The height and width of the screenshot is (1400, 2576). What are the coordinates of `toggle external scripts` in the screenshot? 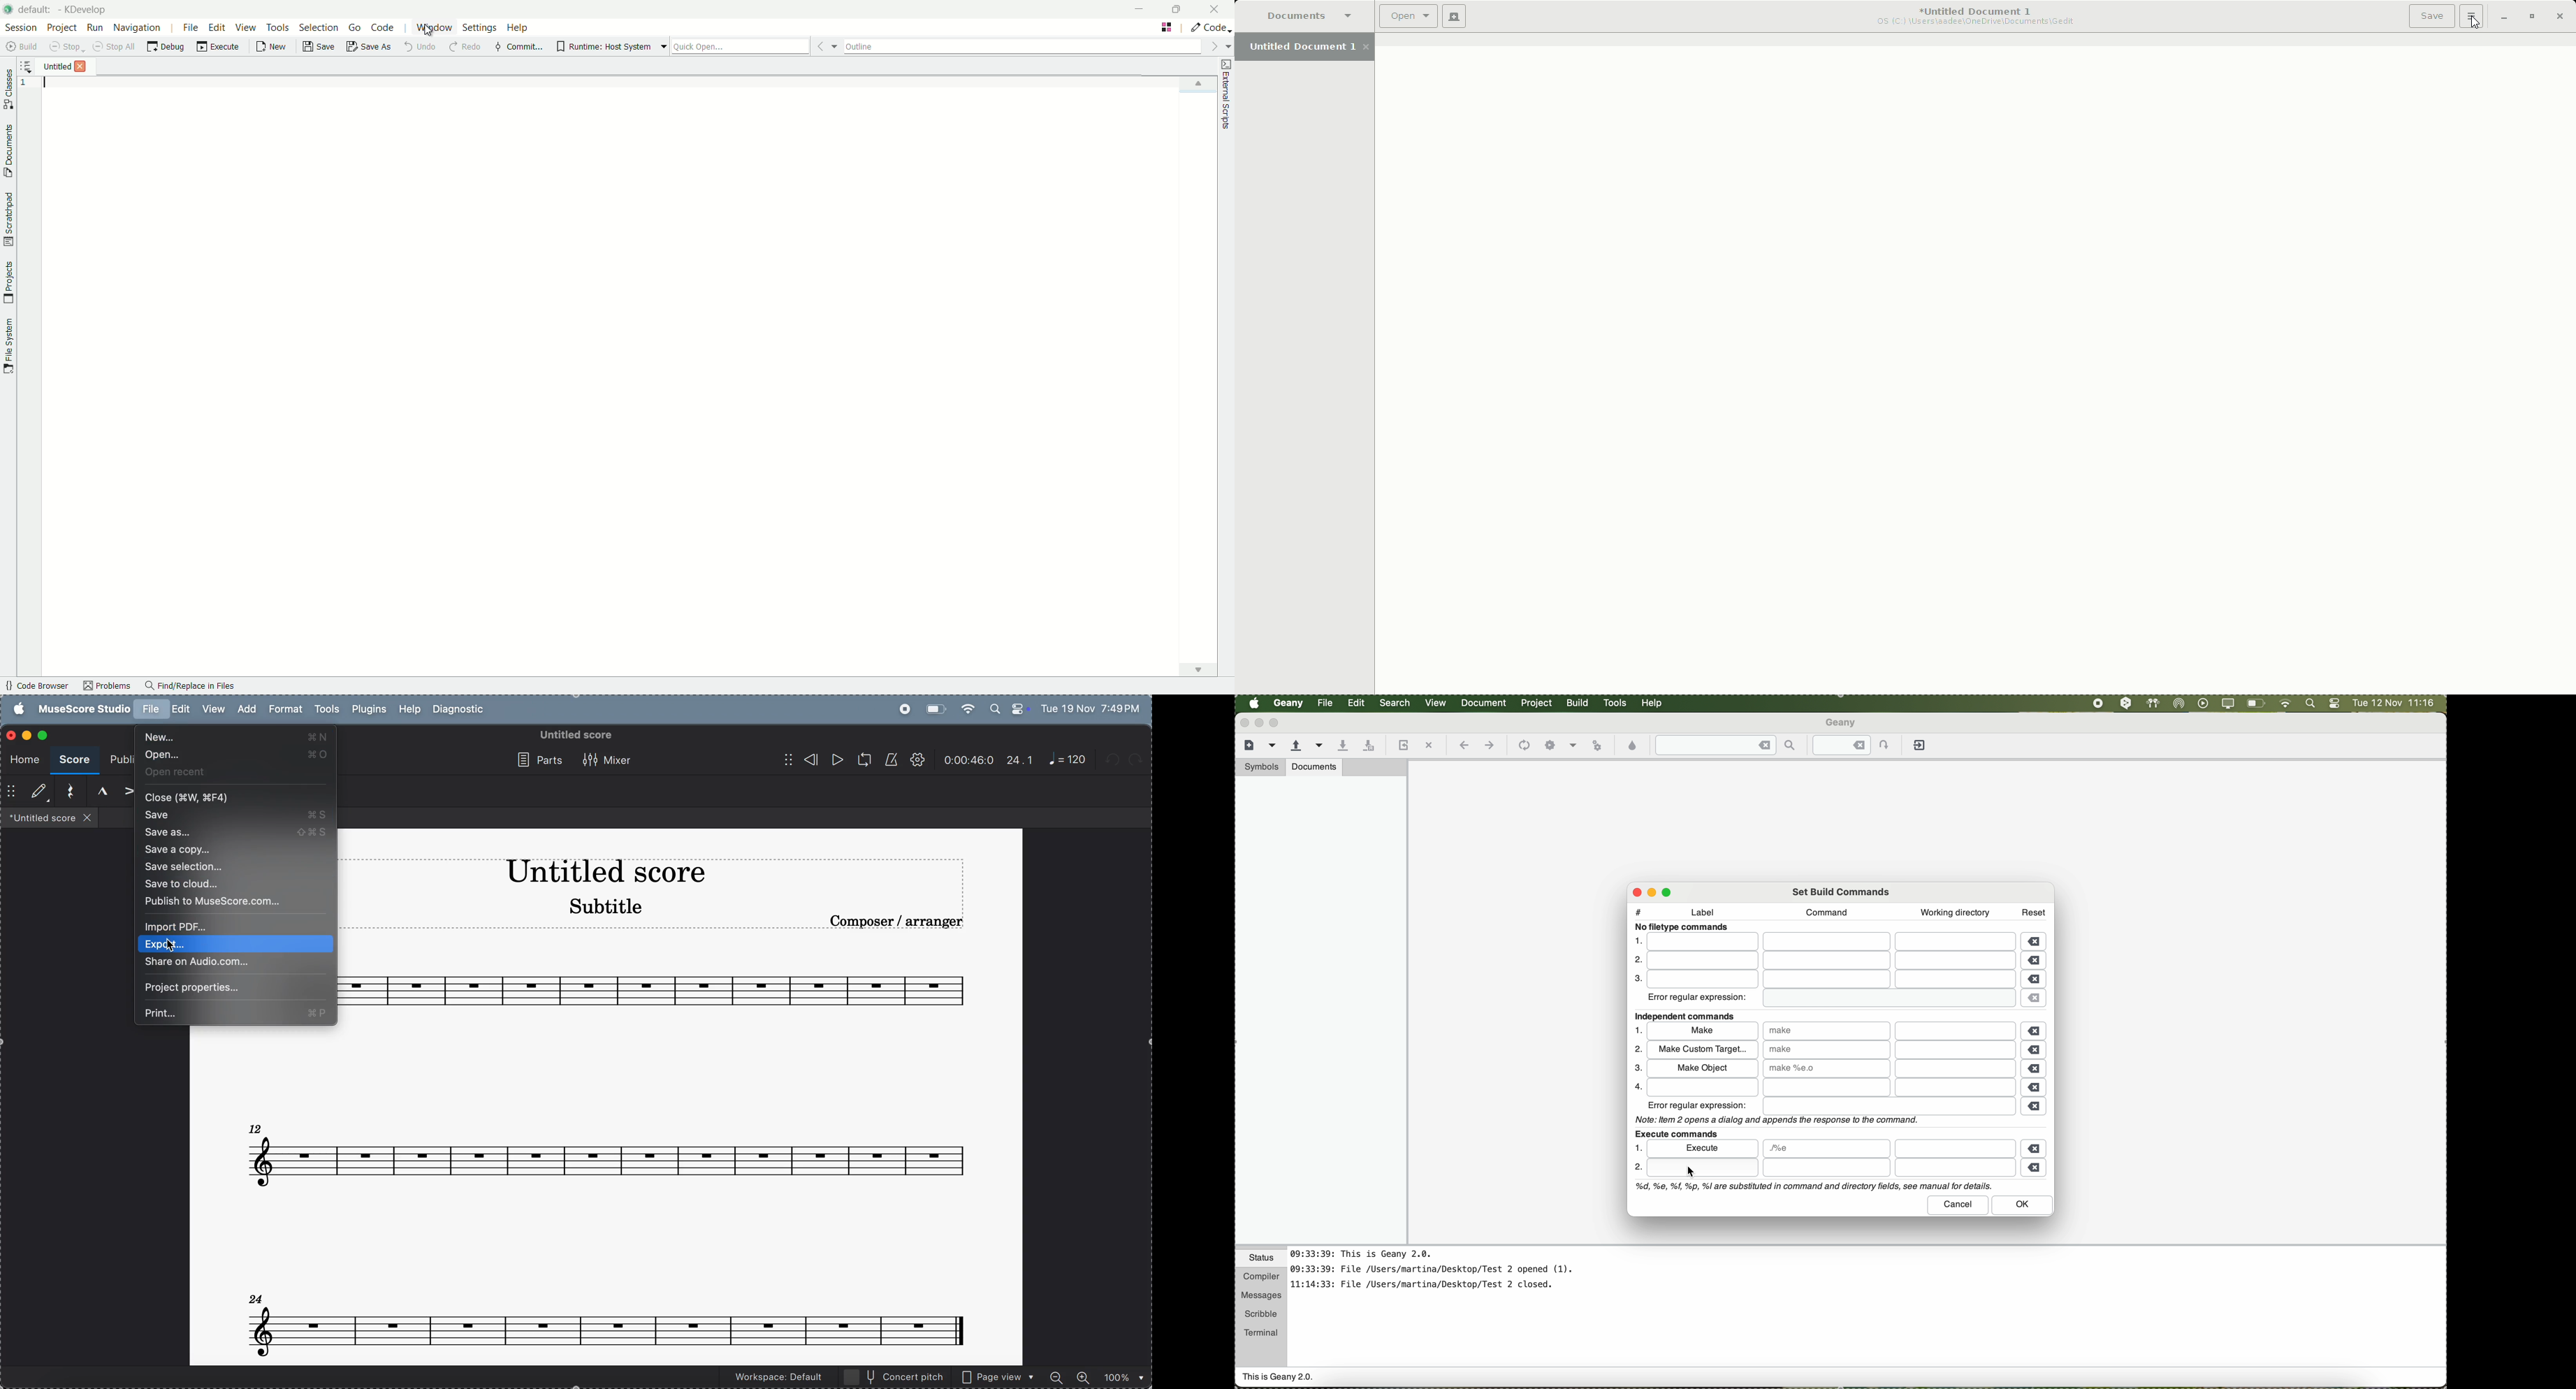 It's located at (1227, 93).